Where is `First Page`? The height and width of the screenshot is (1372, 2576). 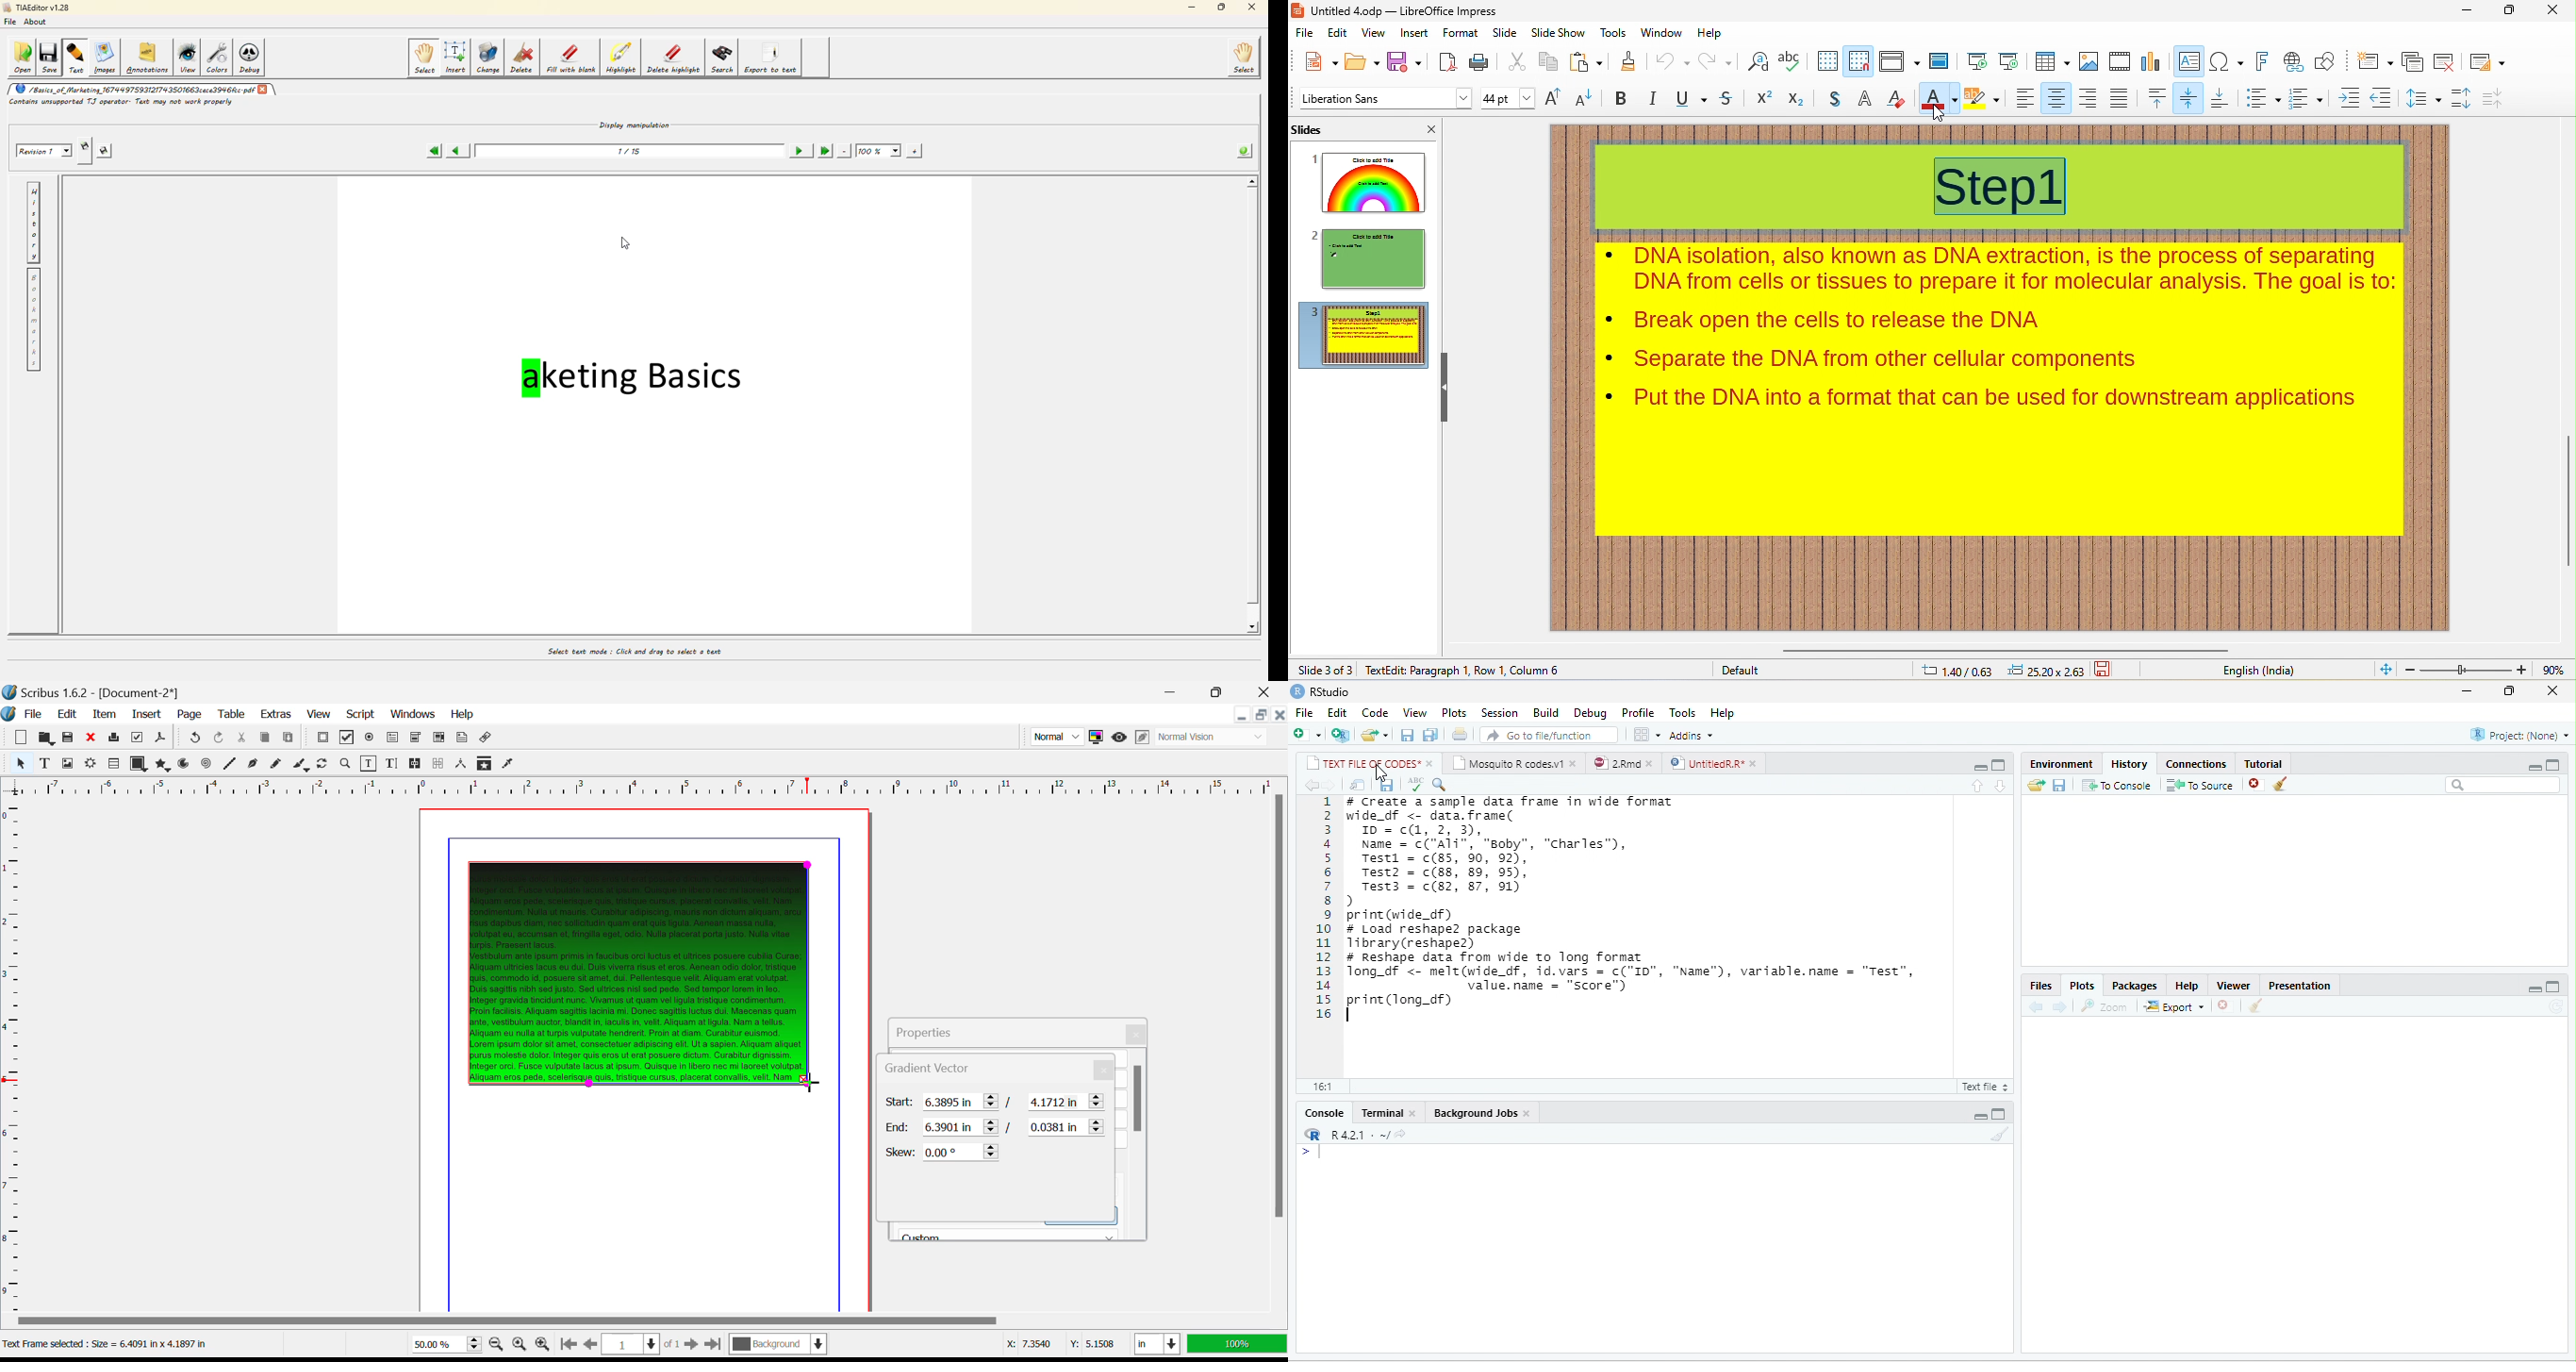
First Page is located at coordinates (567, 1345).